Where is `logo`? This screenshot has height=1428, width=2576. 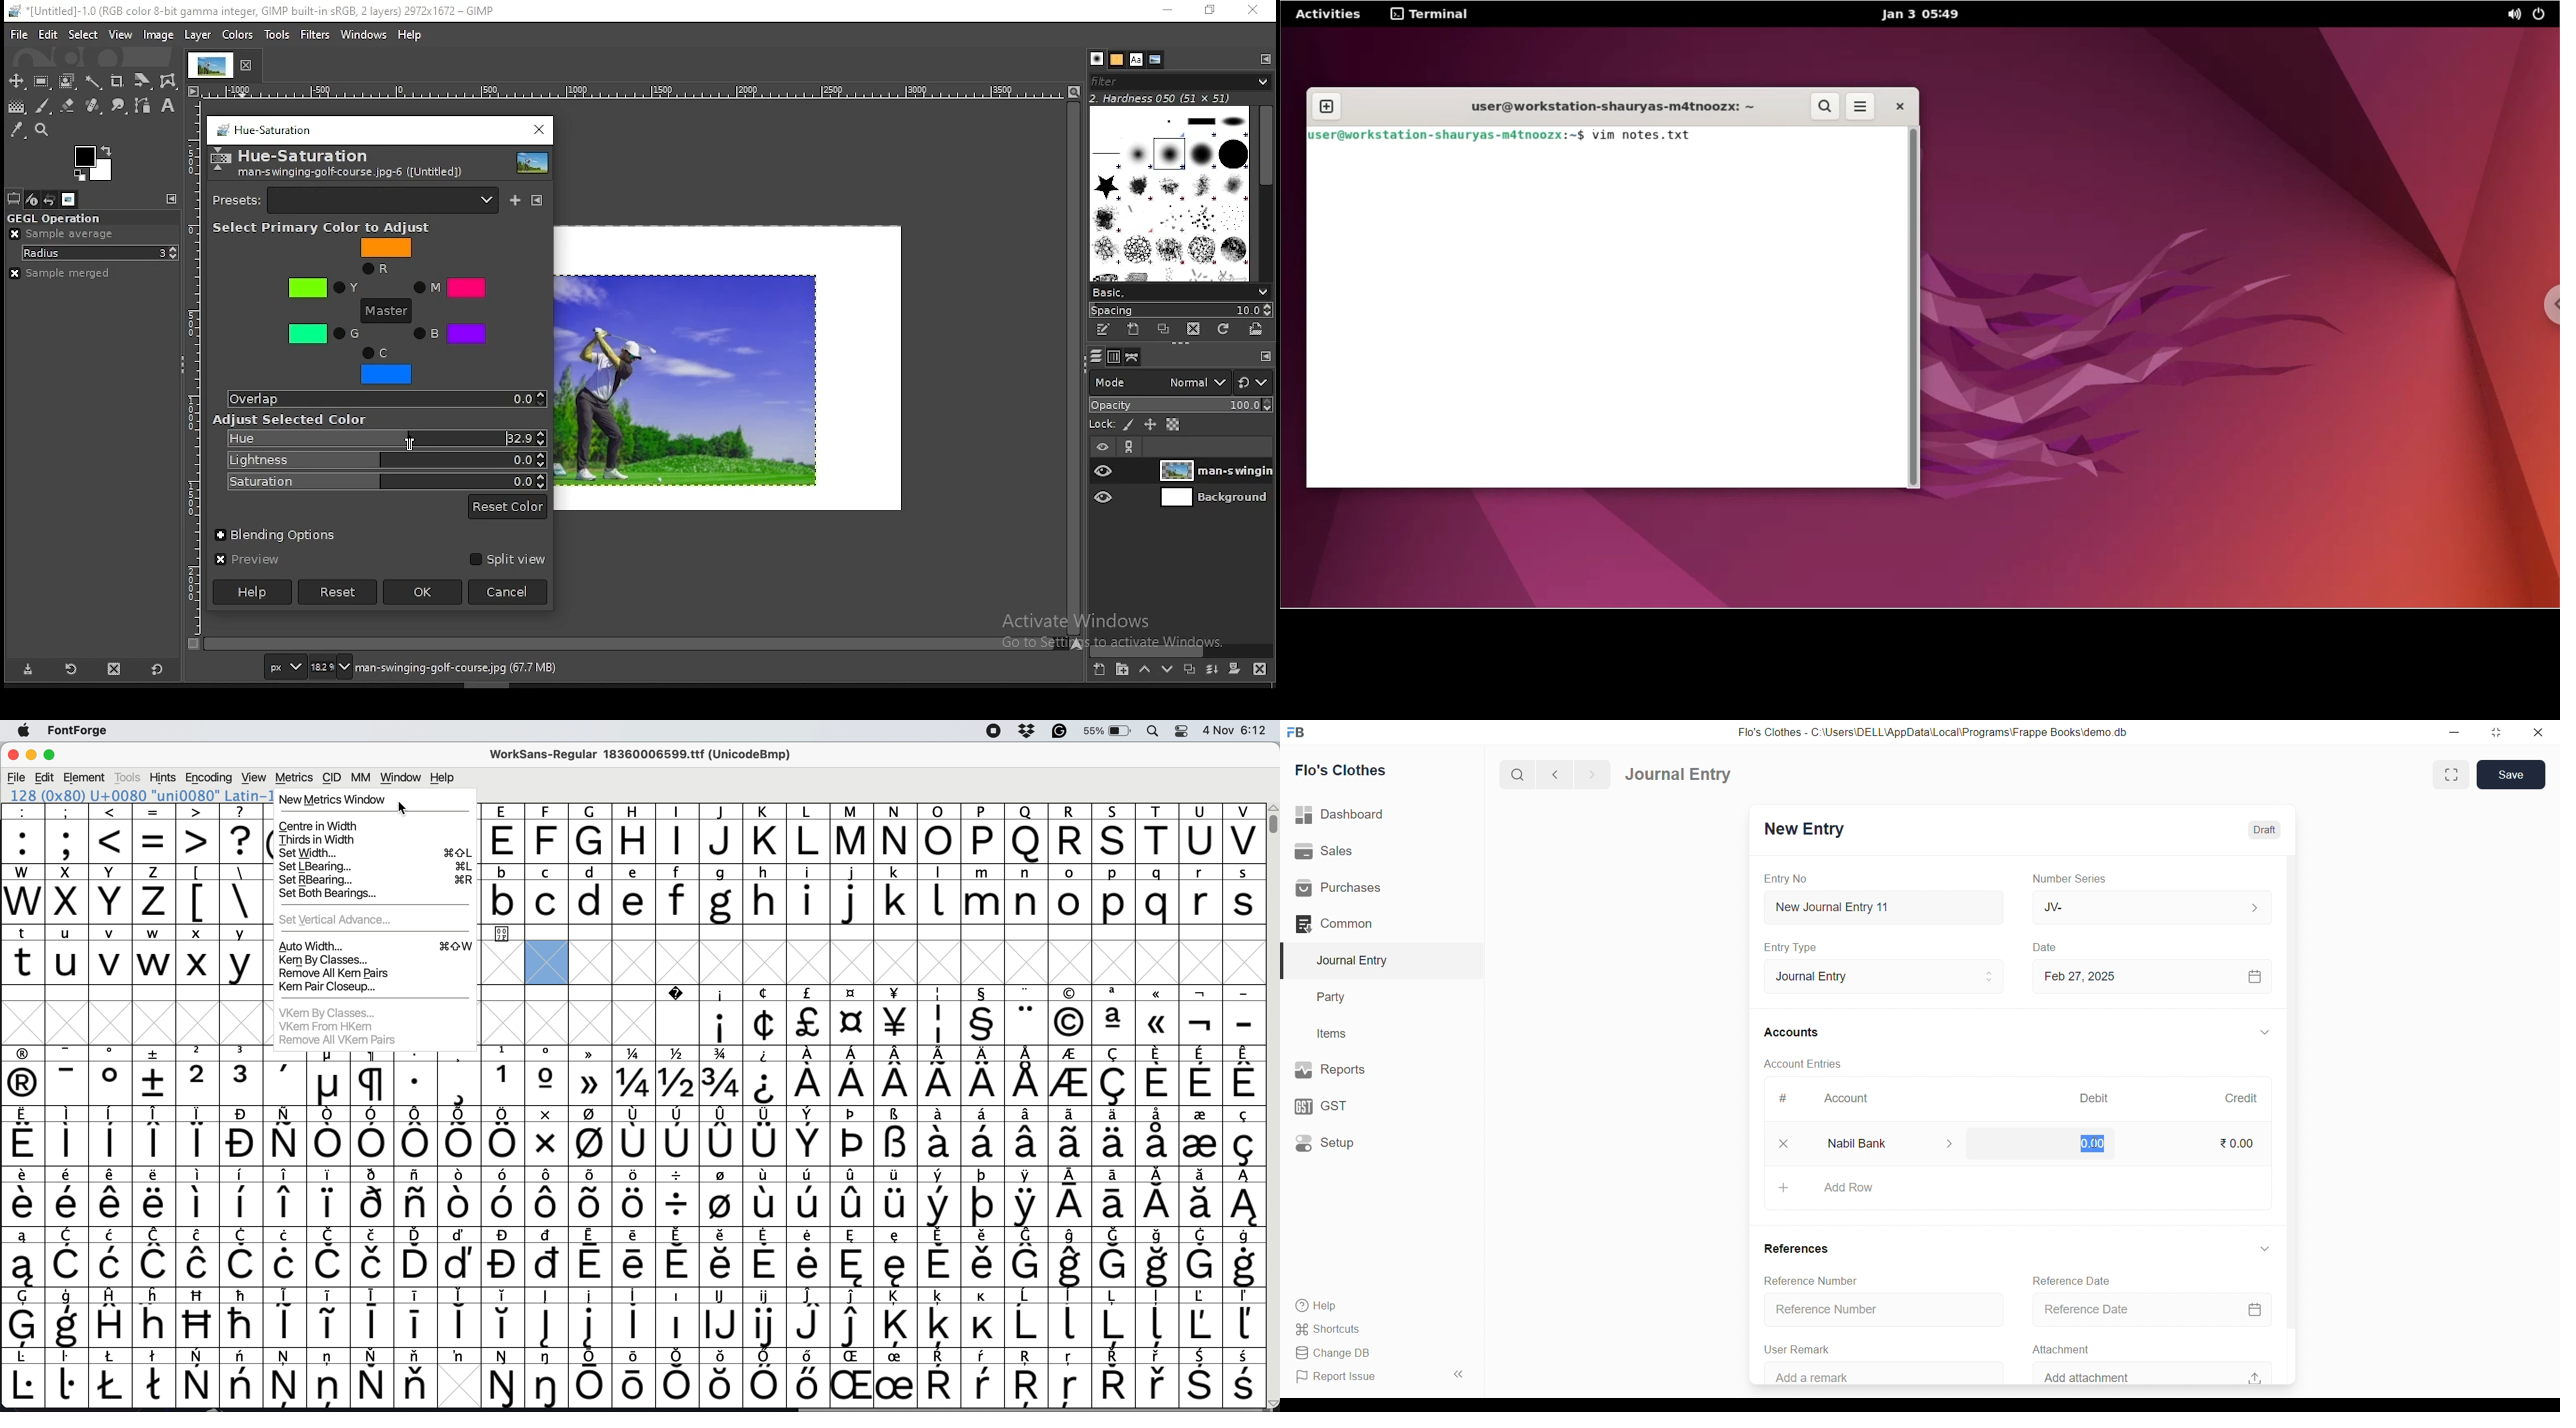 logo is located at coordinates (221, 160).